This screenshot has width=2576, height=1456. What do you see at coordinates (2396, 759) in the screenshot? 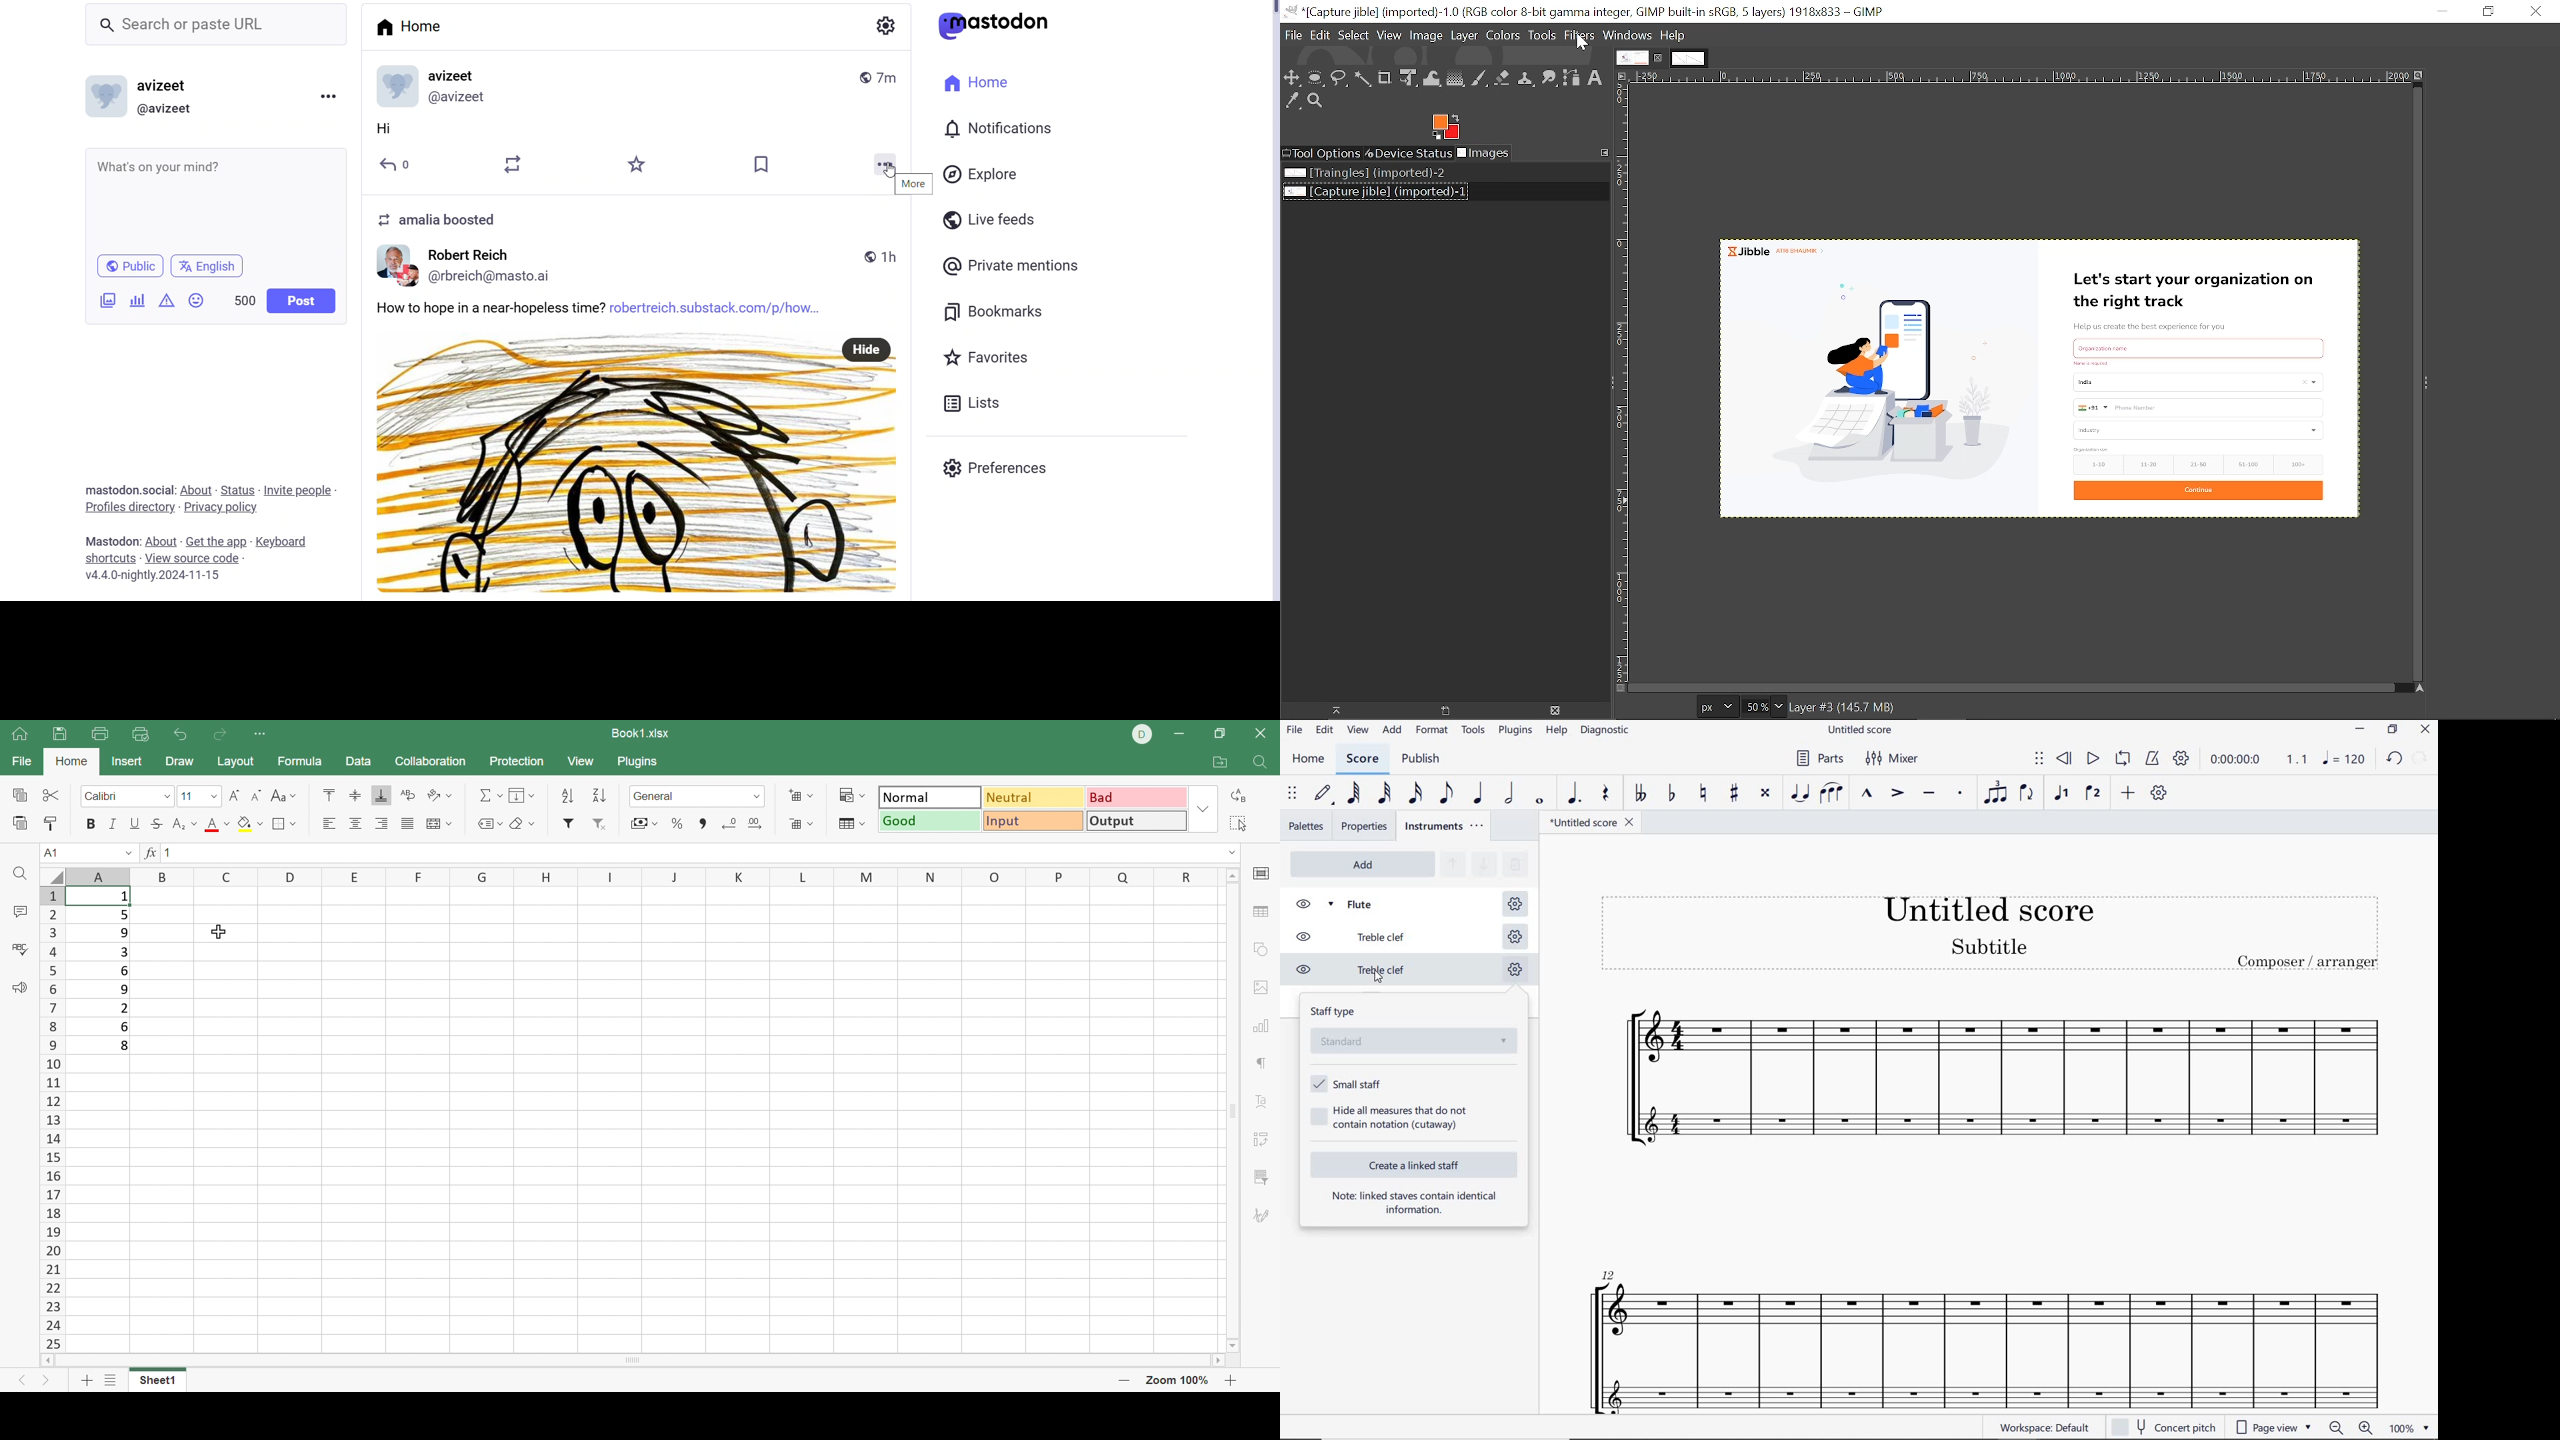
I see `undo` at bounding box center [2396, 759].